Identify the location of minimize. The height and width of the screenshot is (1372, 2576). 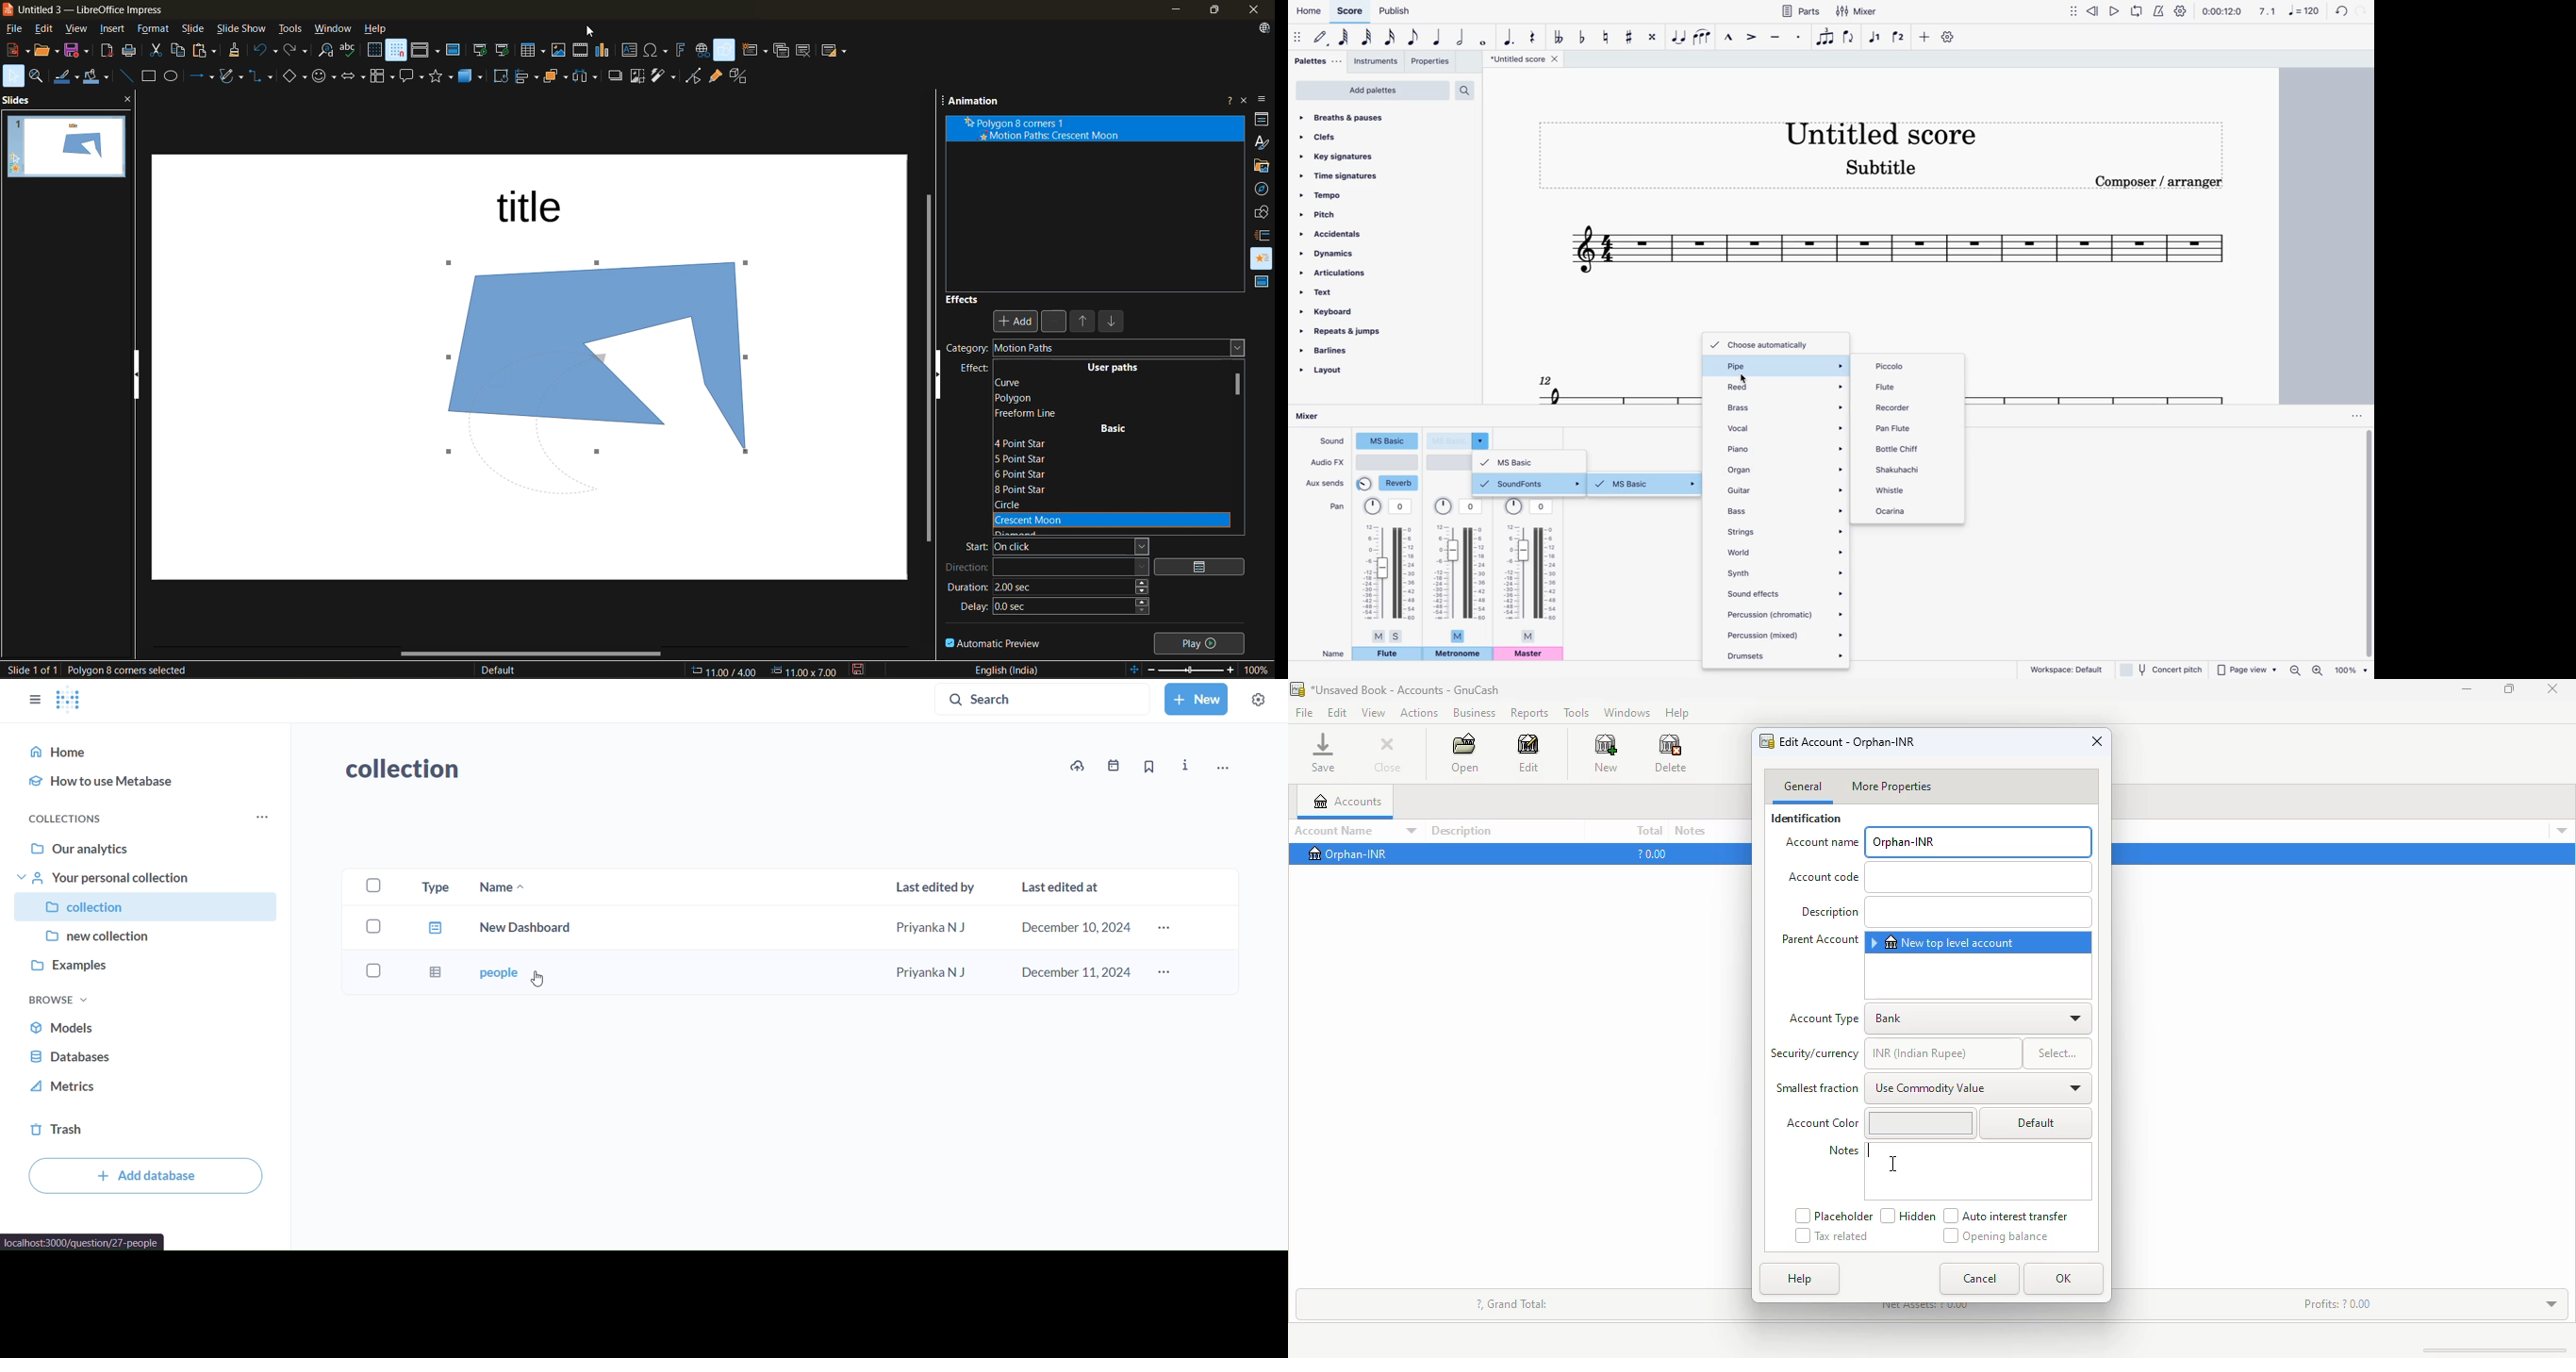
(2467, 688).